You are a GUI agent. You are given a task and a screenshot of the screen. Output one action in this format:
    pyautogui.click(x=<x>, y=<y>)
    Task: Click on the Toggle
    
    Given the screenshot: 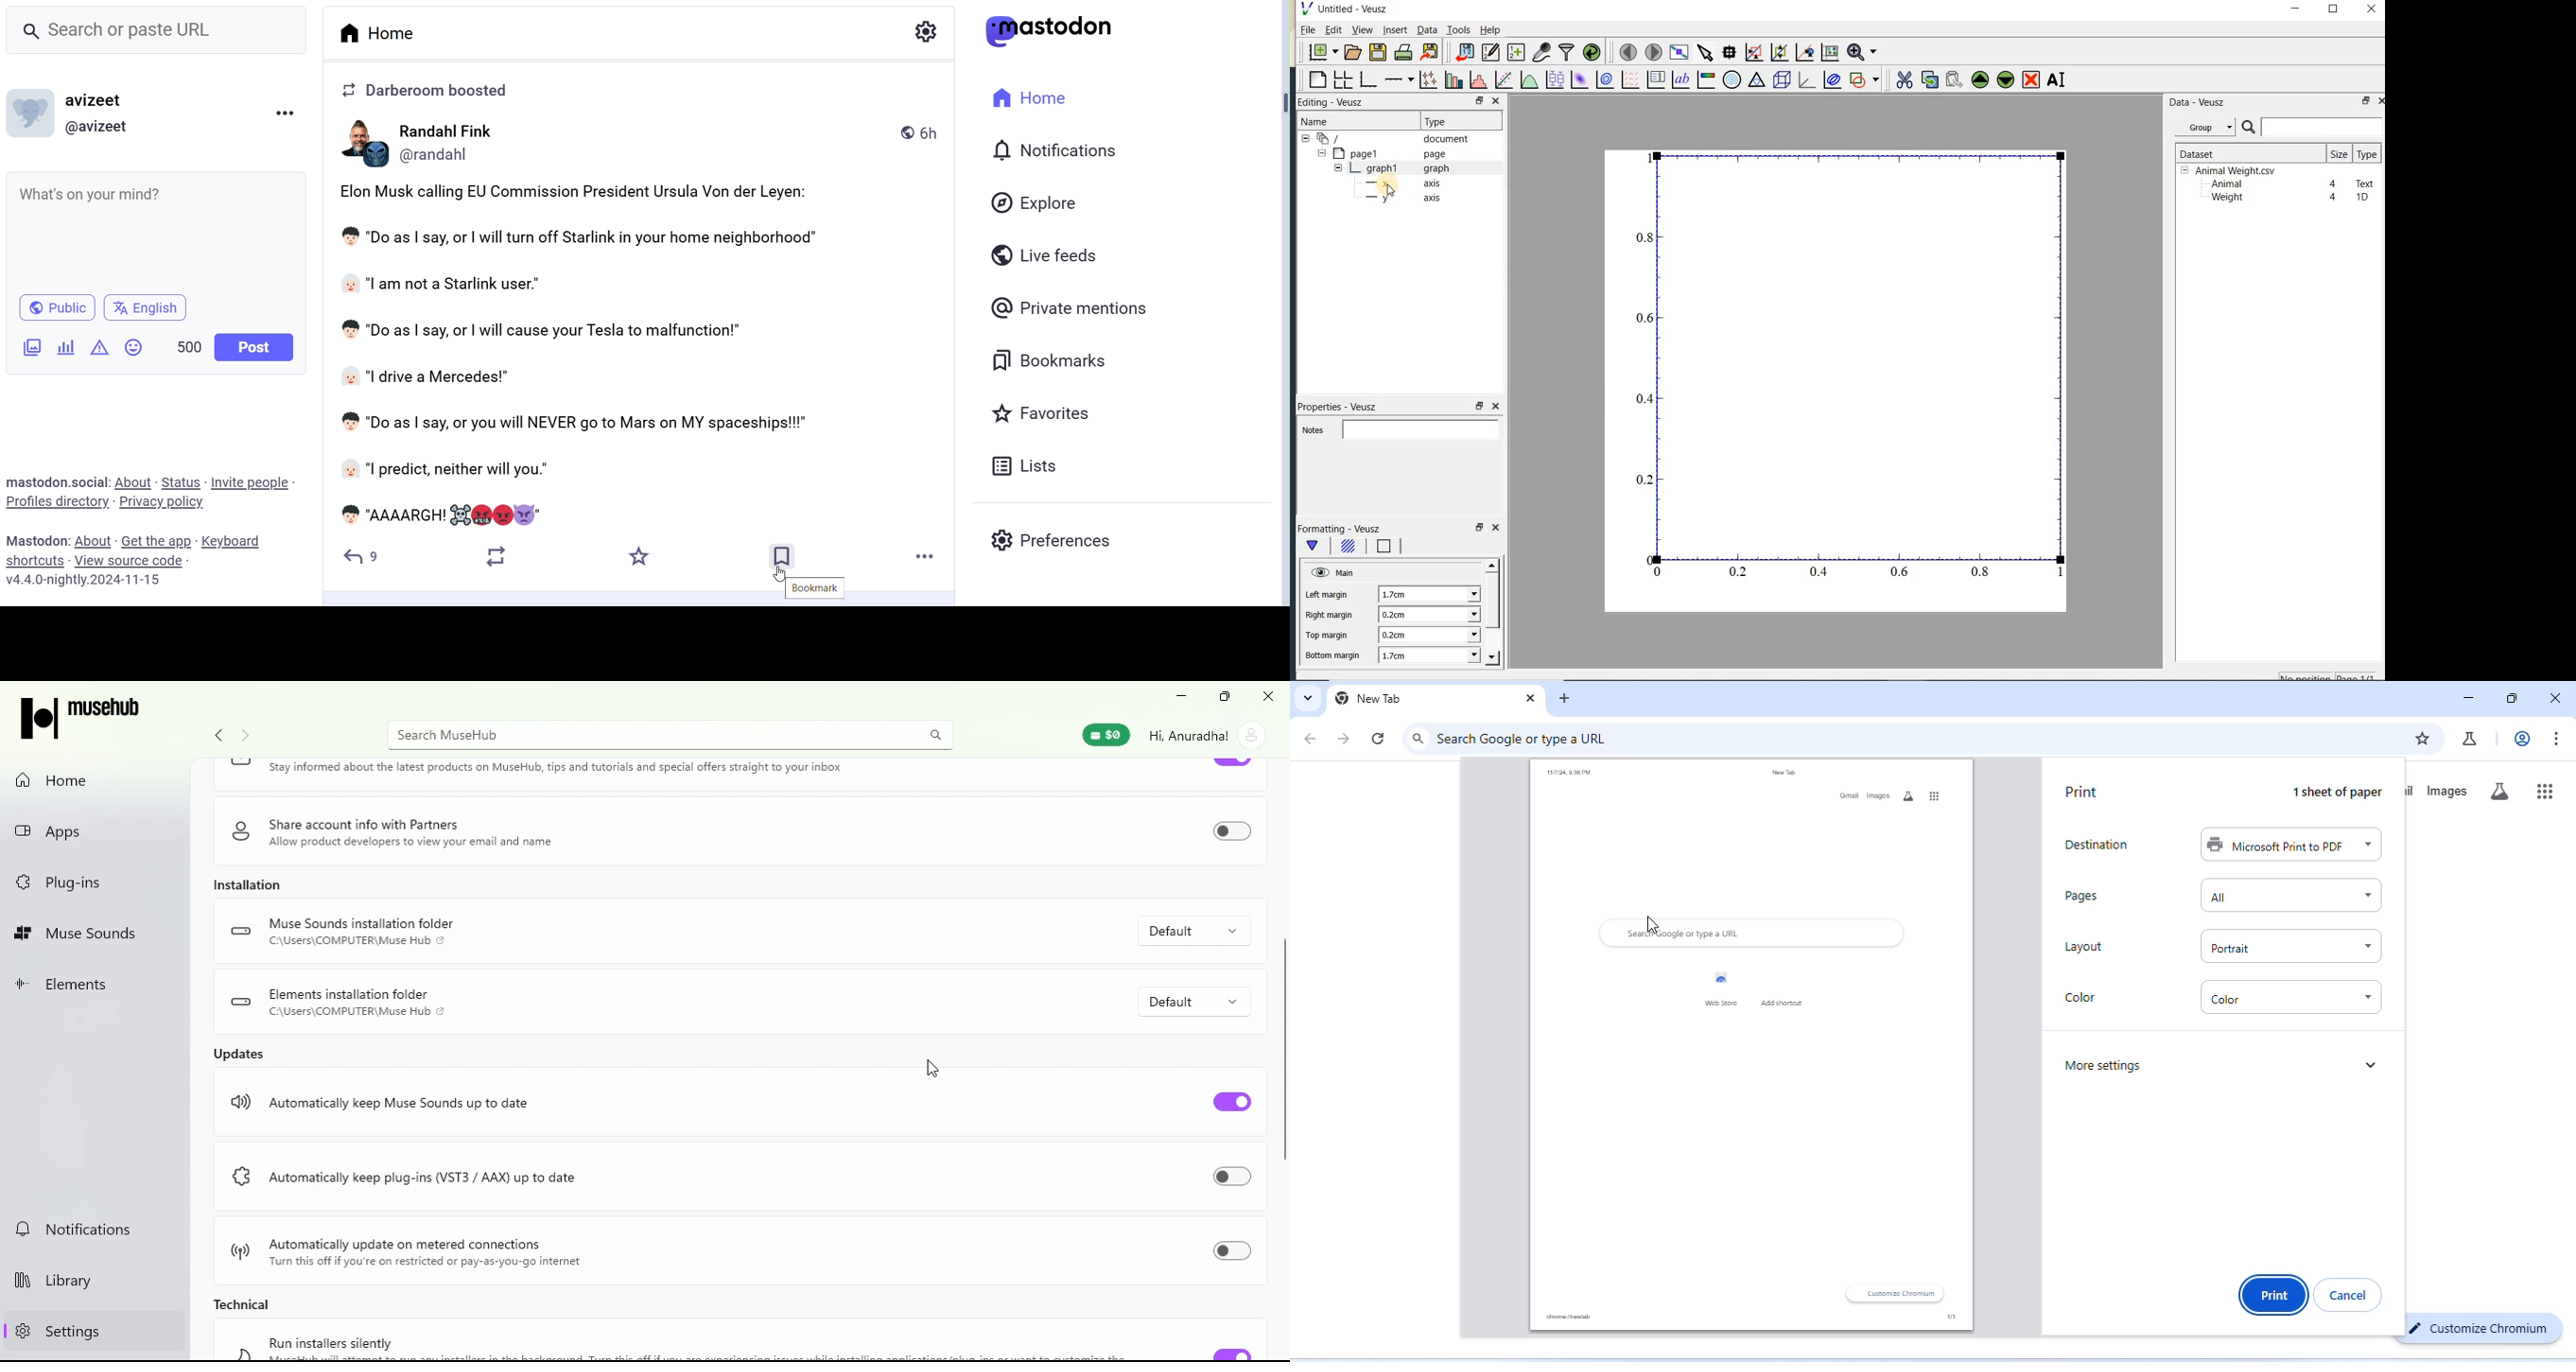 What is the action you would take?
    pyautogui.click(x=1231, y=1102)
    